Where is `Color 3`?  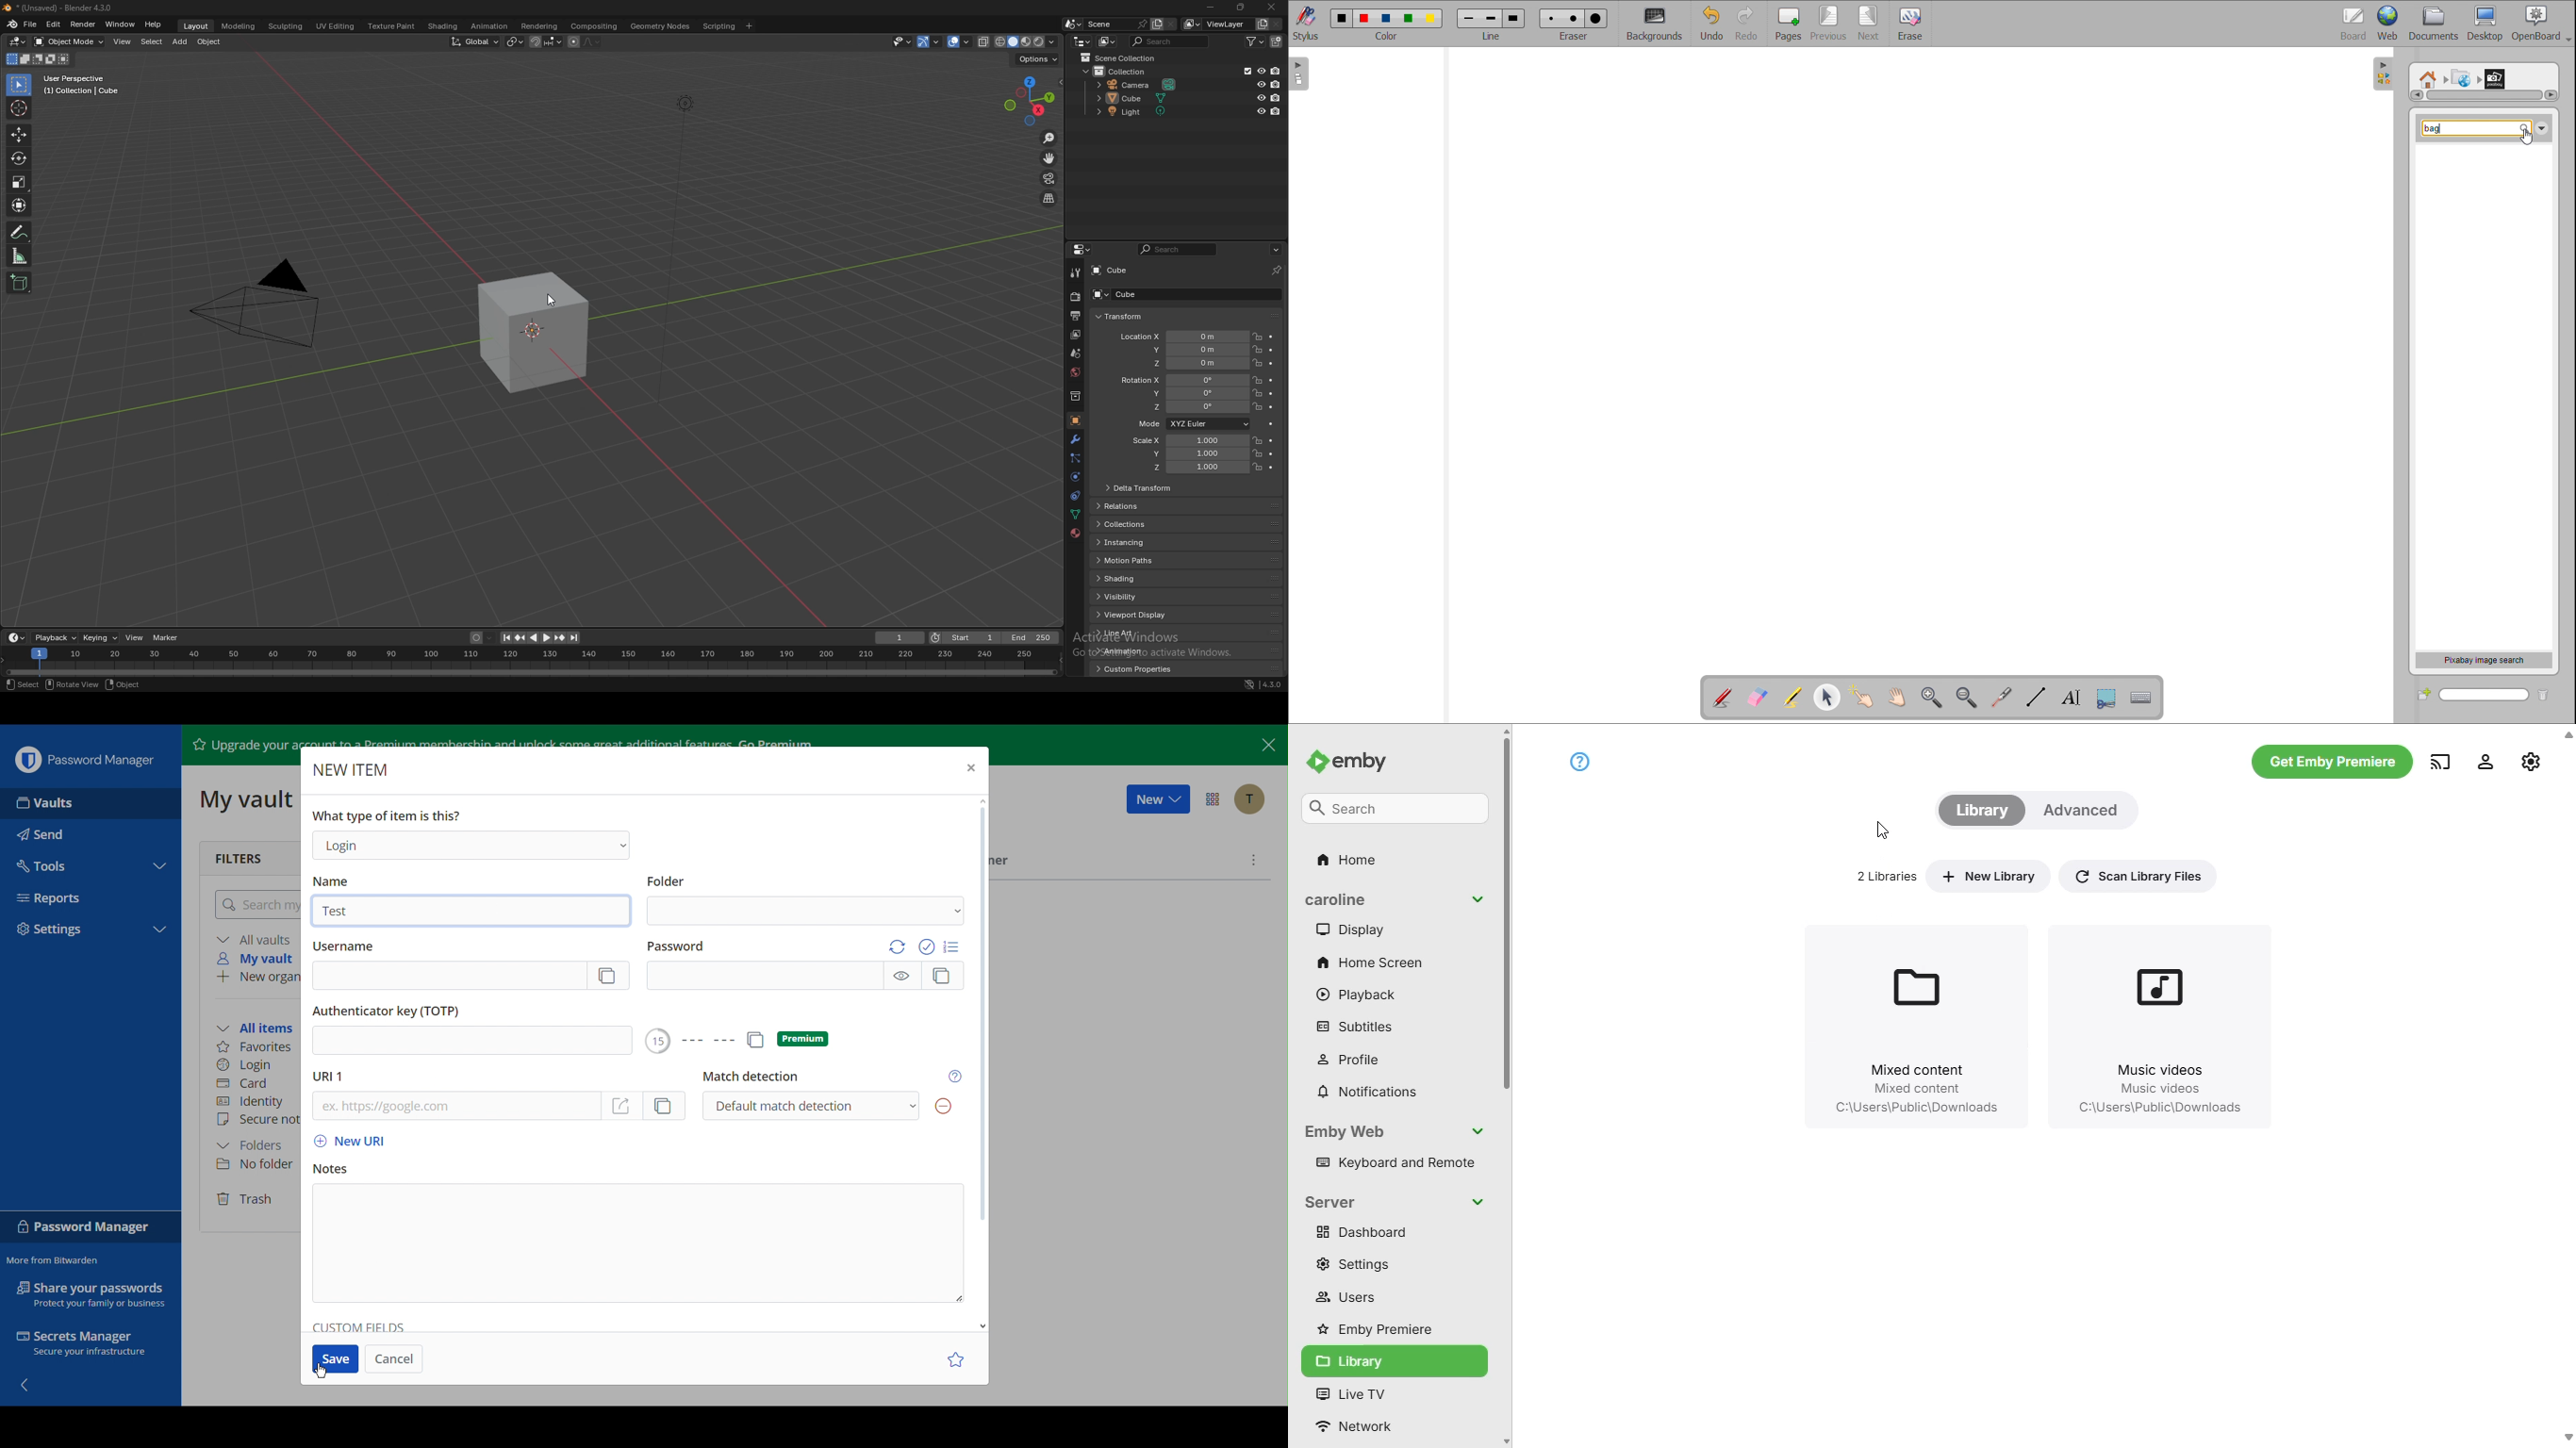
Color 3 is located at coordinates (1385, 18).